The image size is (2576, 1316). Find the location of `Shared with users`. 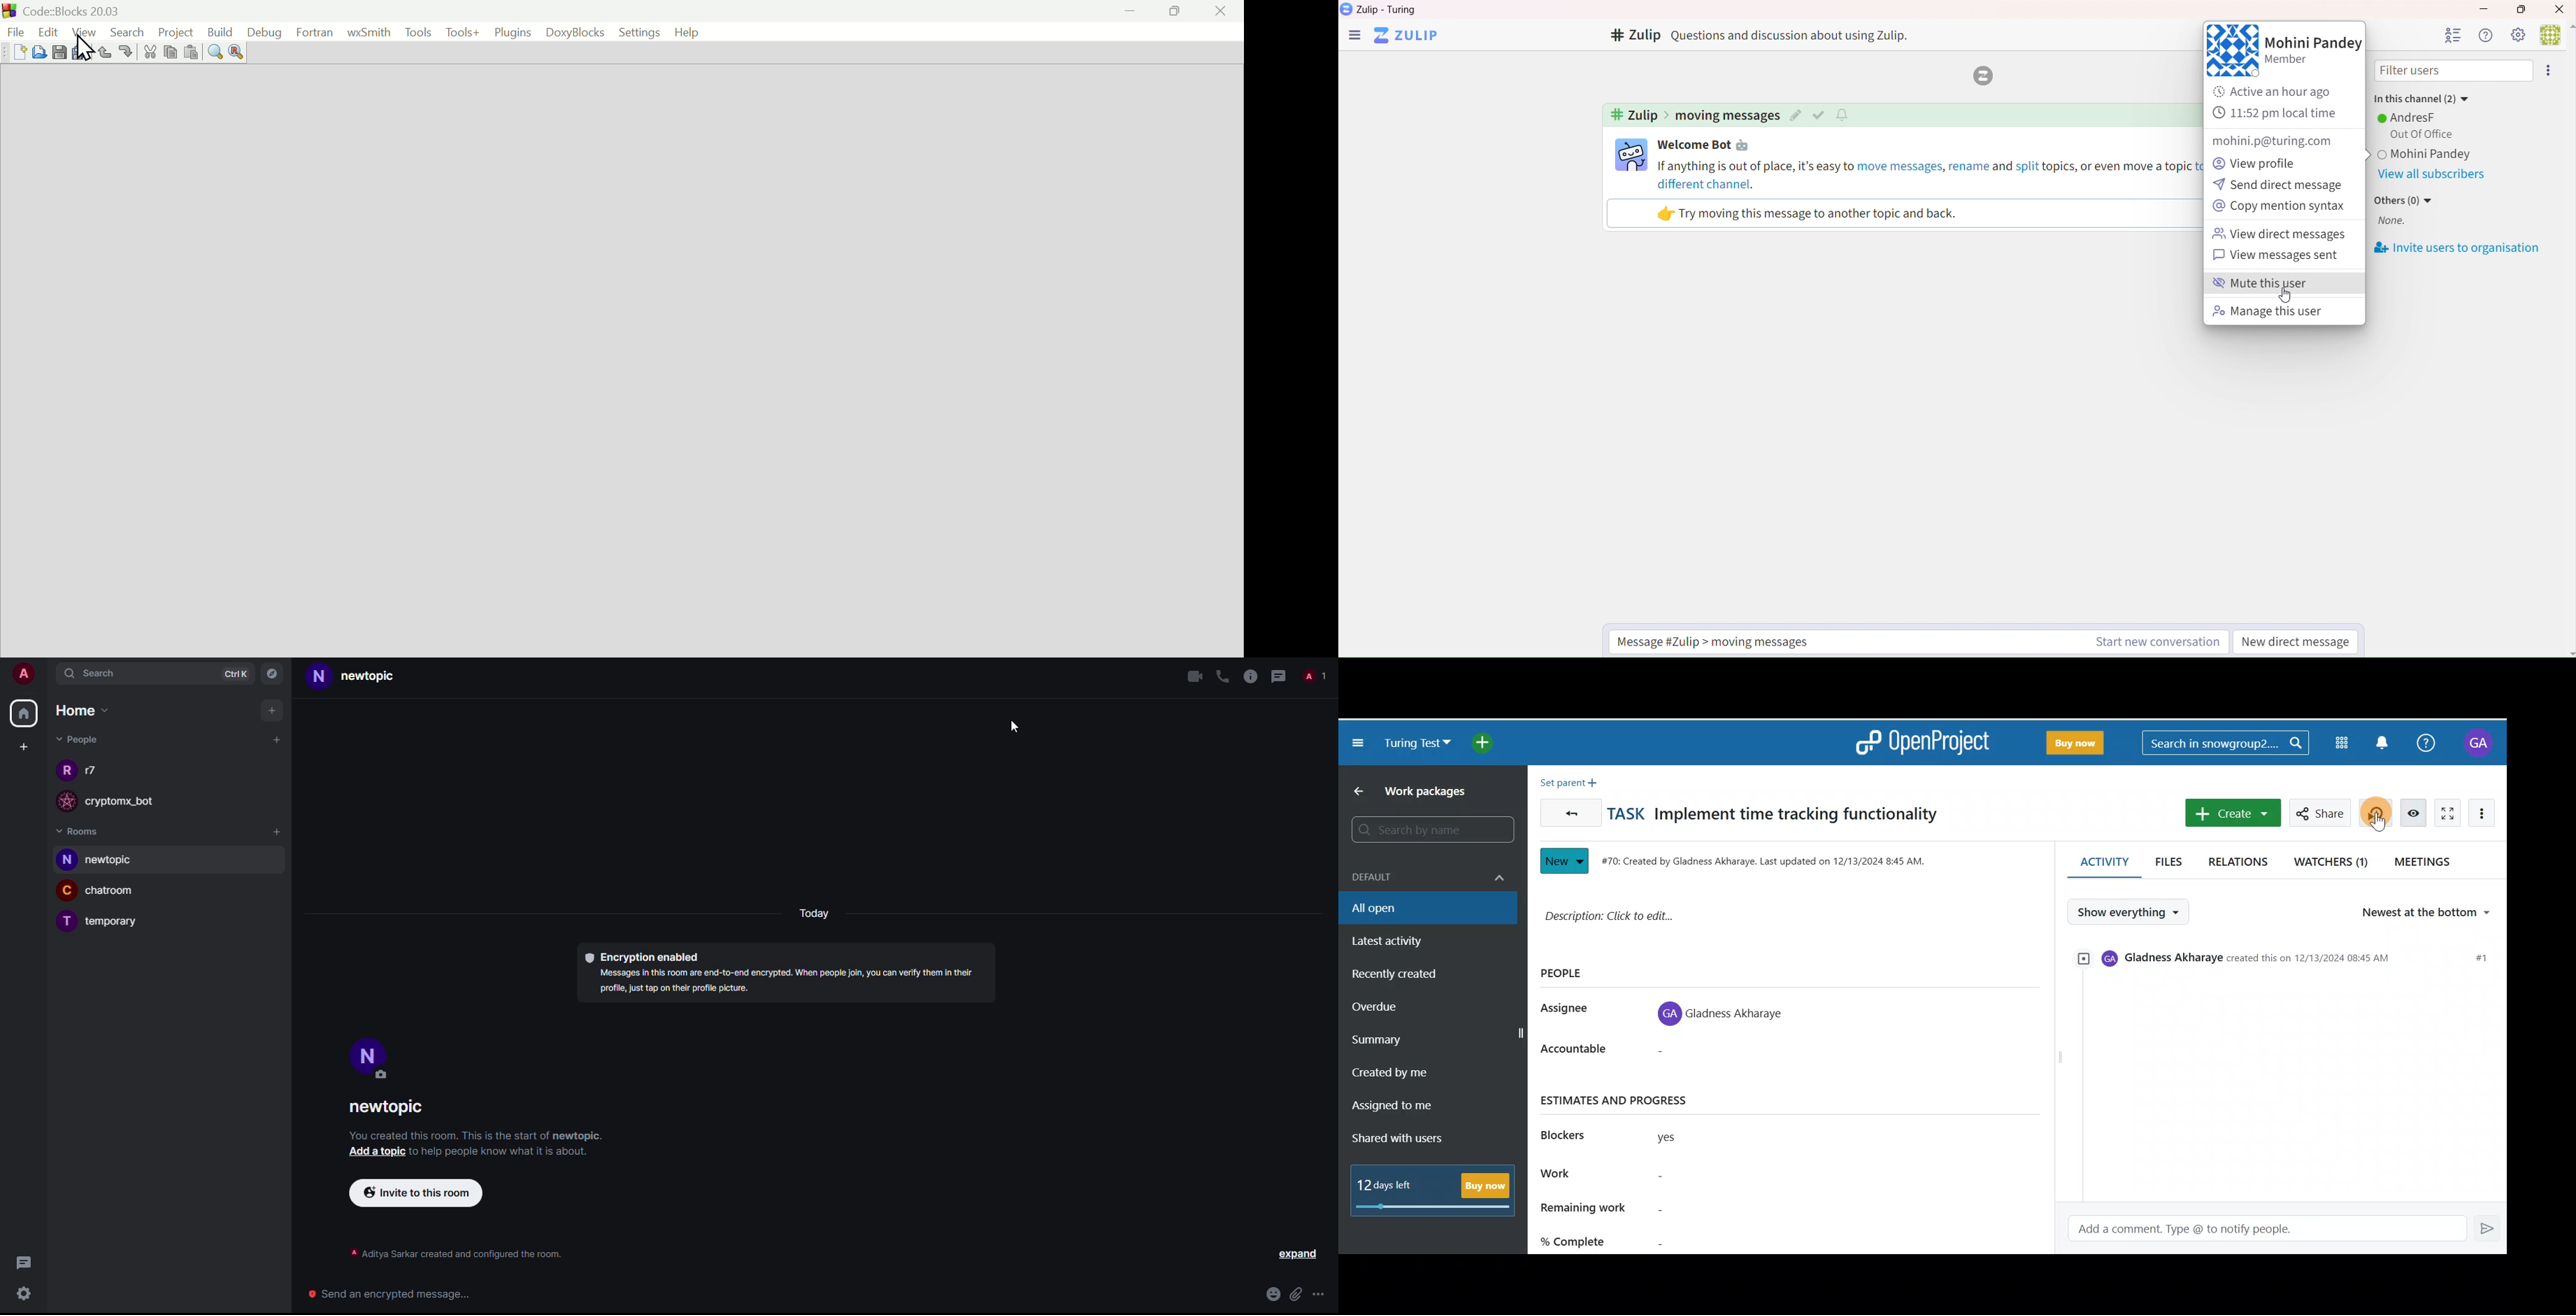

Shared with users is located at coordinates (1407, 1139).